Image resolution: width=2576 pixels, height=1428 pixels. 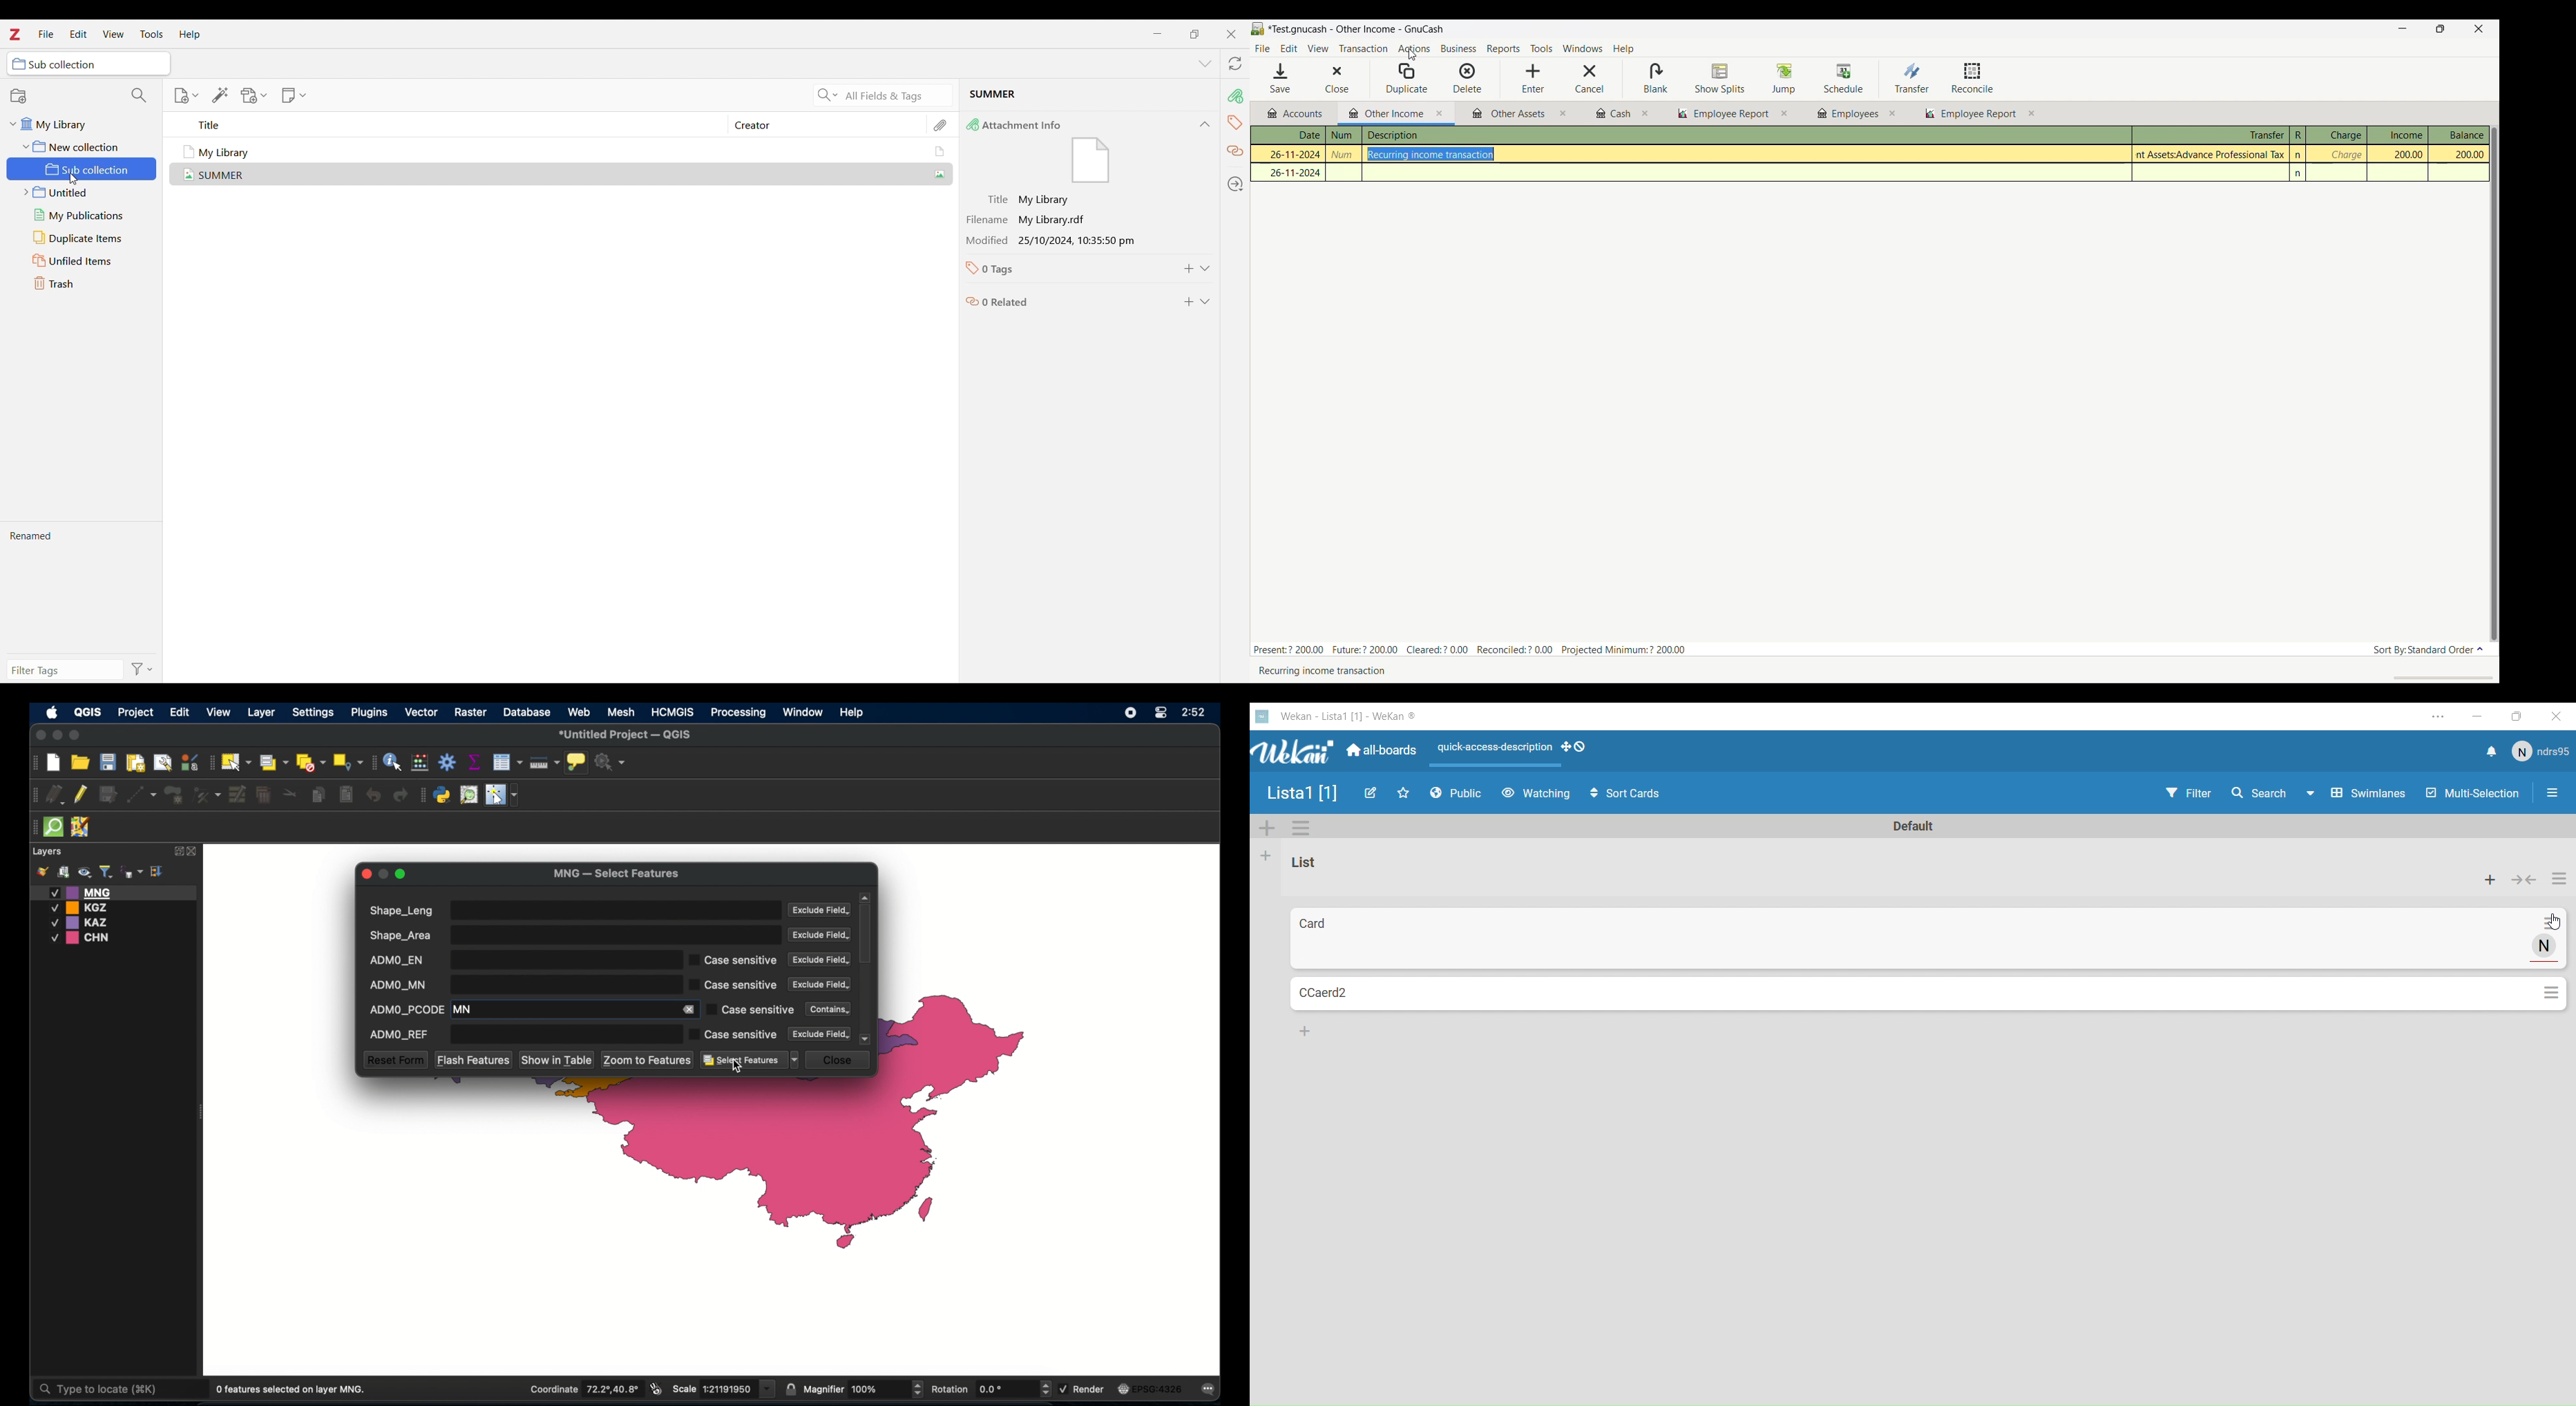 I want to click on Sync with zotero.org, so click(x=1237, y=63).